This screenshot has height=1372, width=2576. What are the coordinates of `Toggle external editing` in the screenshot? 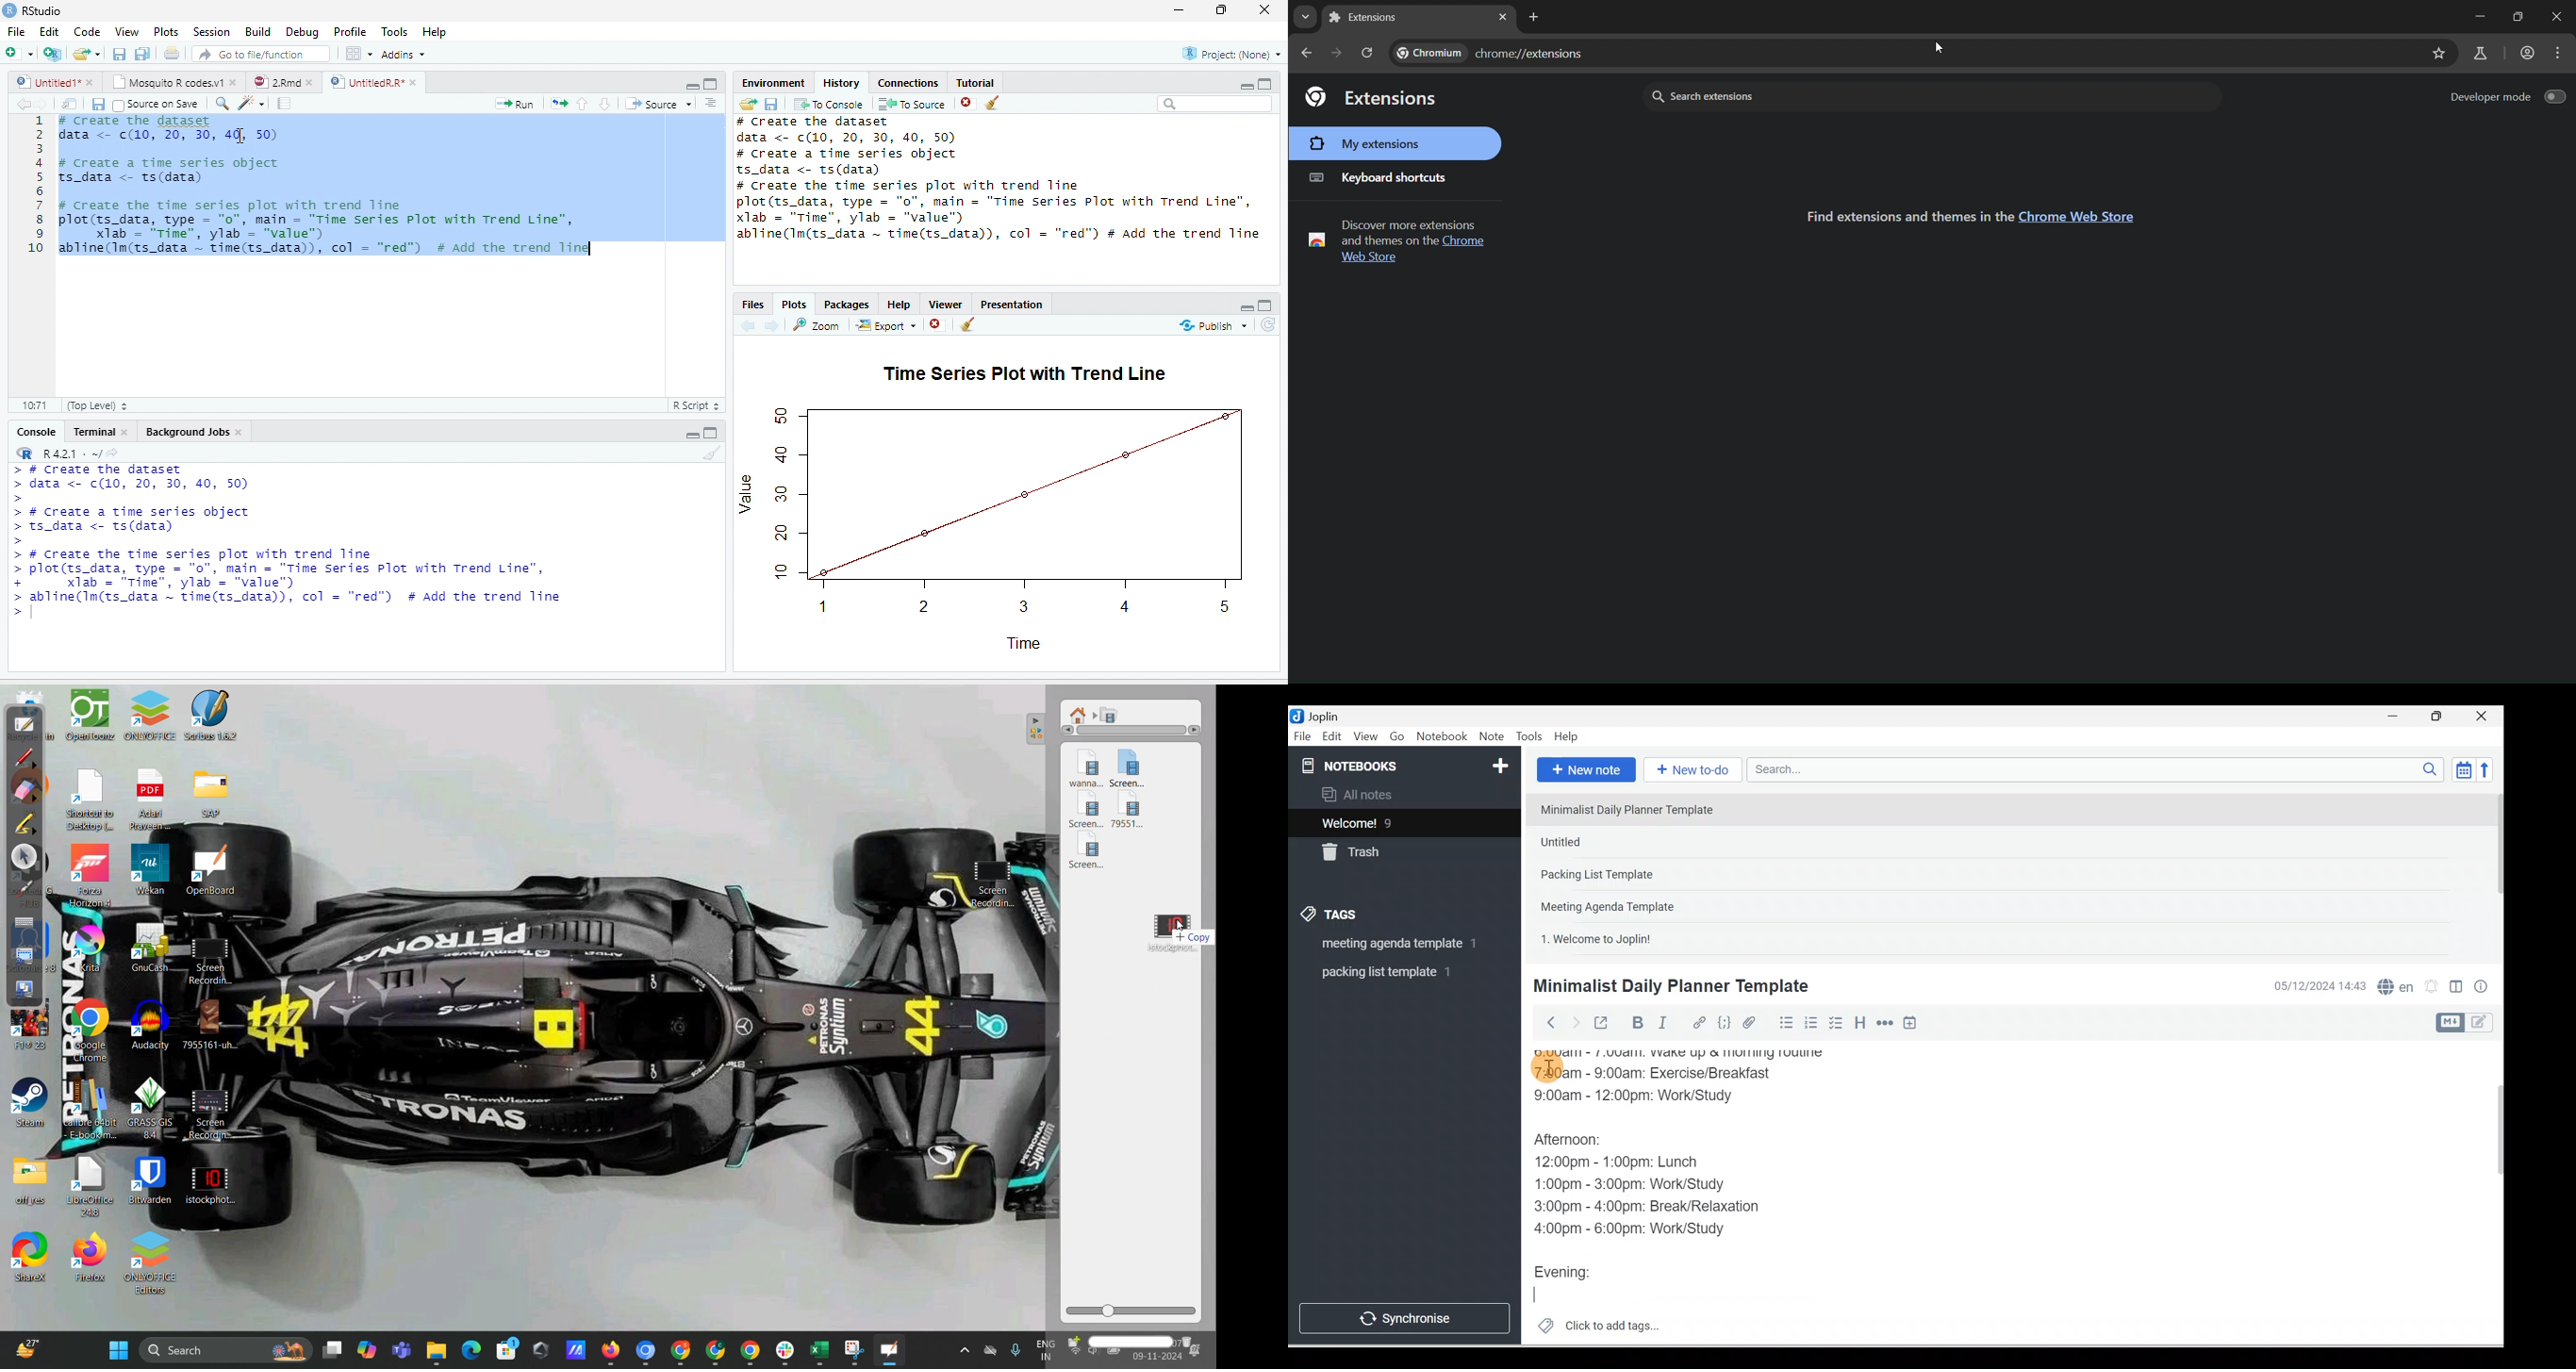 It's located at (1603, 1025).